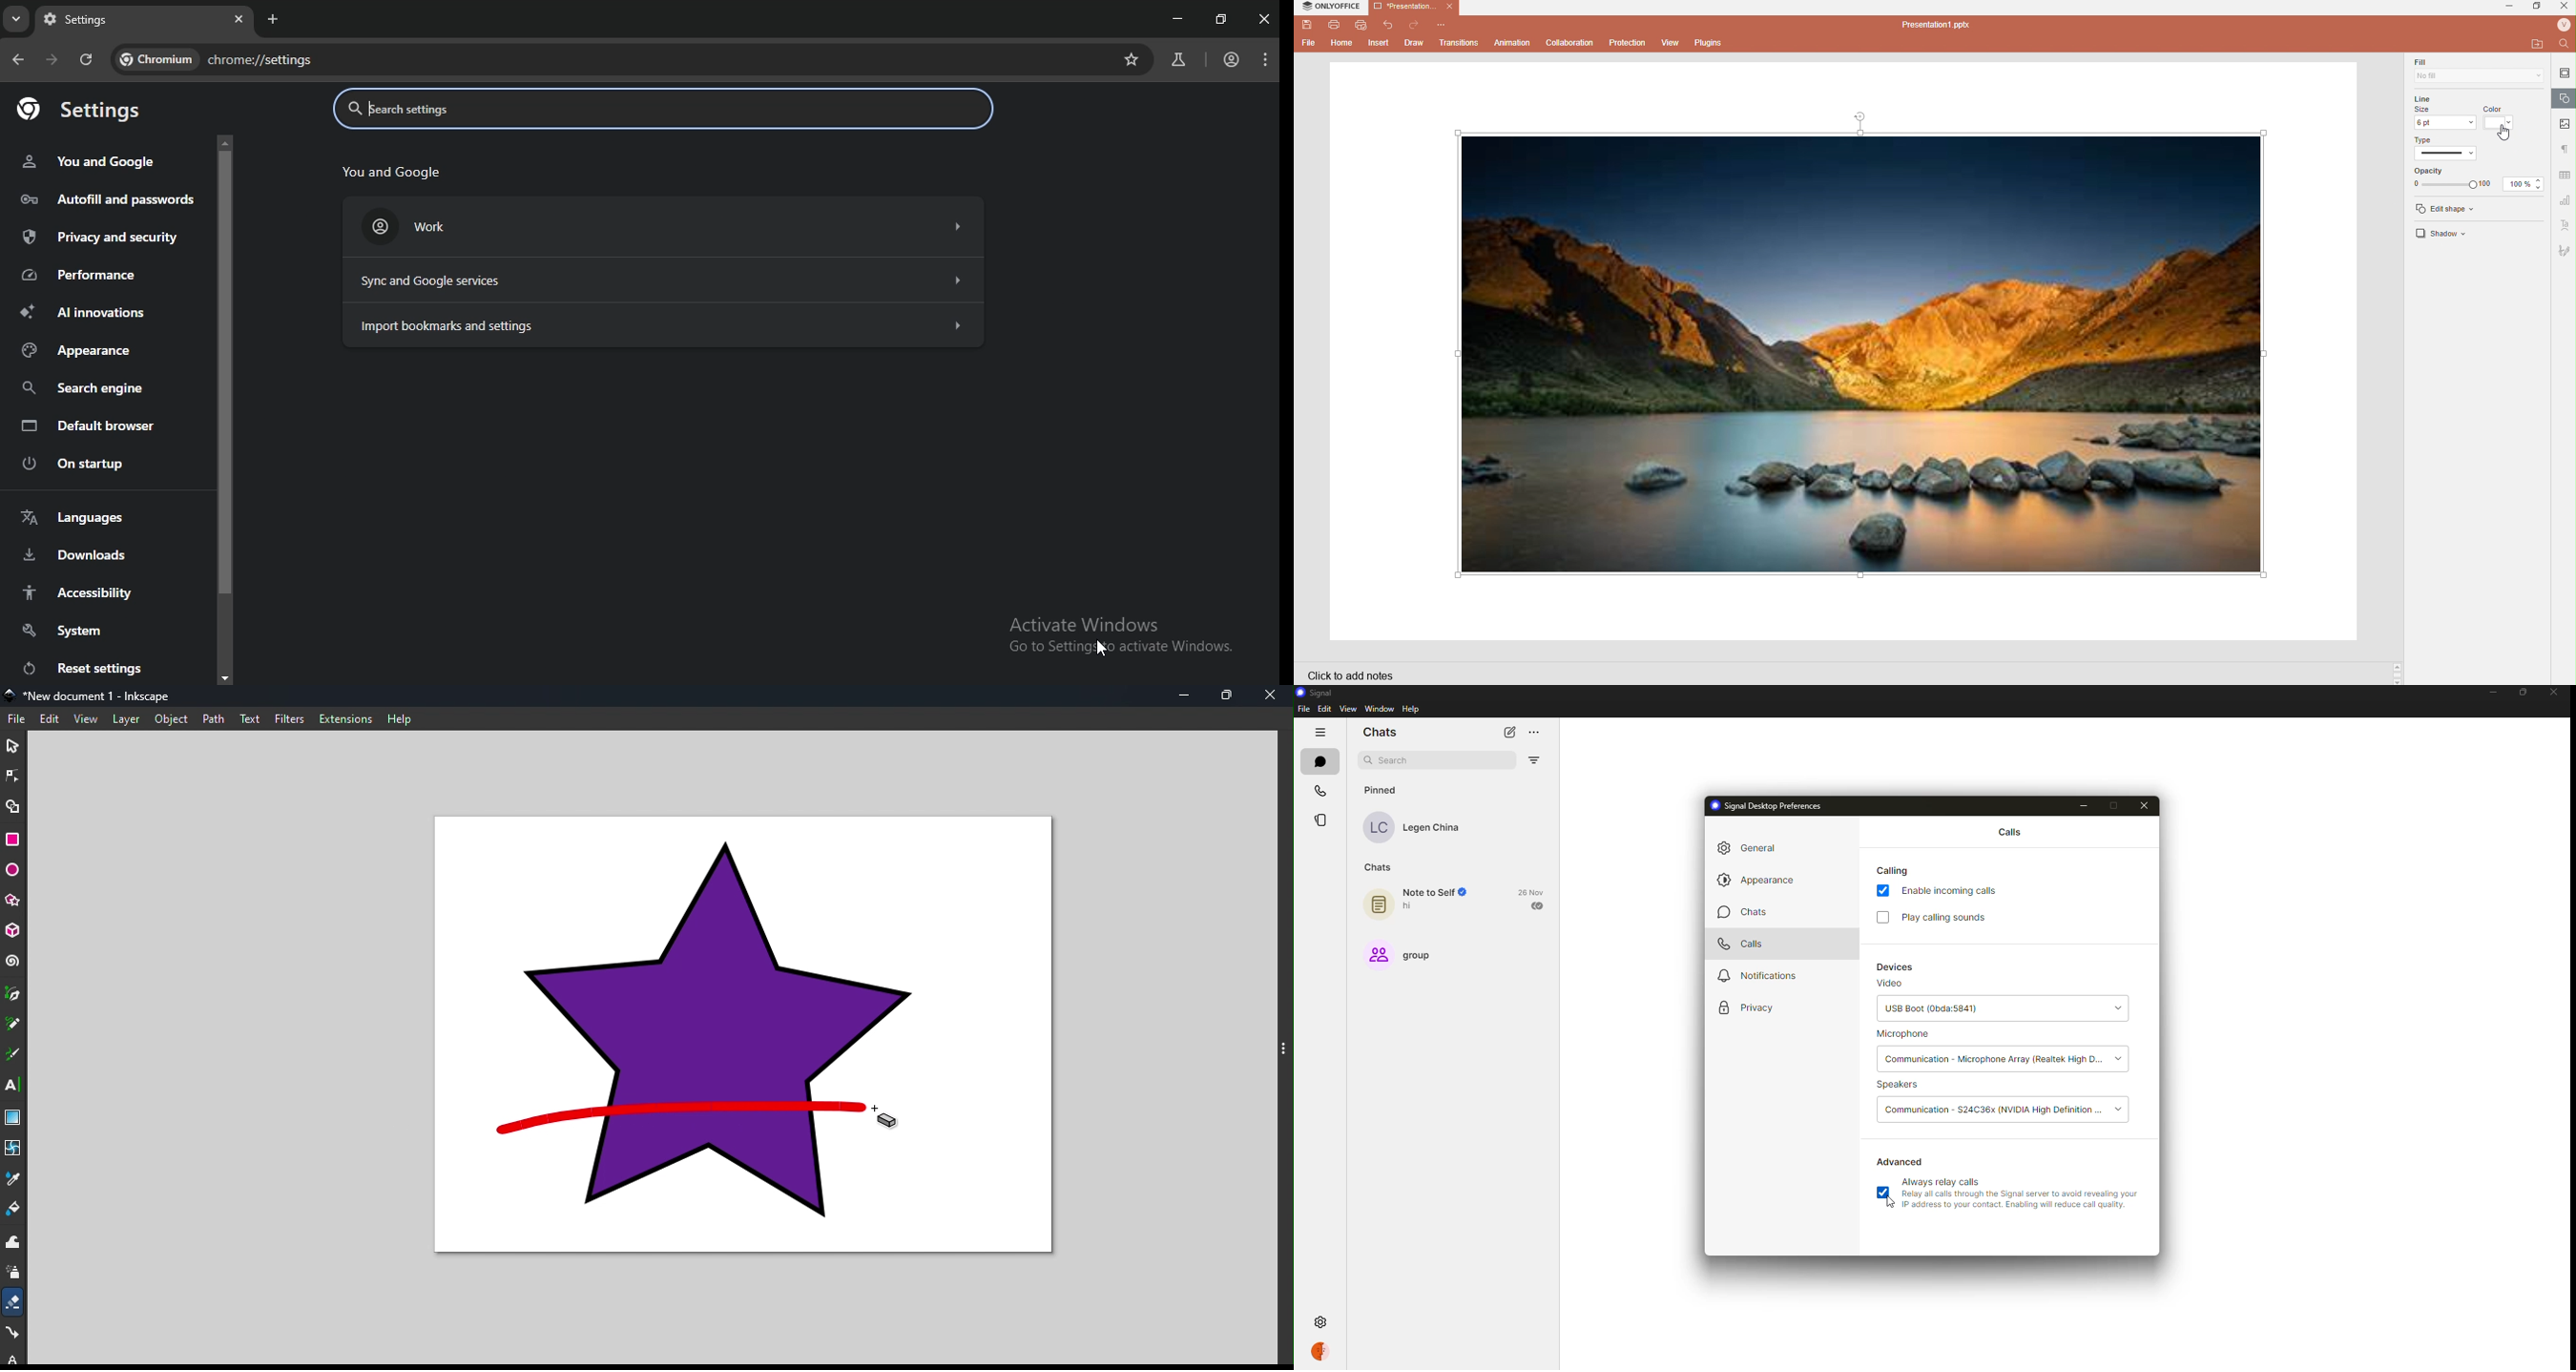  What do you see at coordinates (1383, 730) in the screenshot?
I see `chats` at bounding box center [1383, 730].